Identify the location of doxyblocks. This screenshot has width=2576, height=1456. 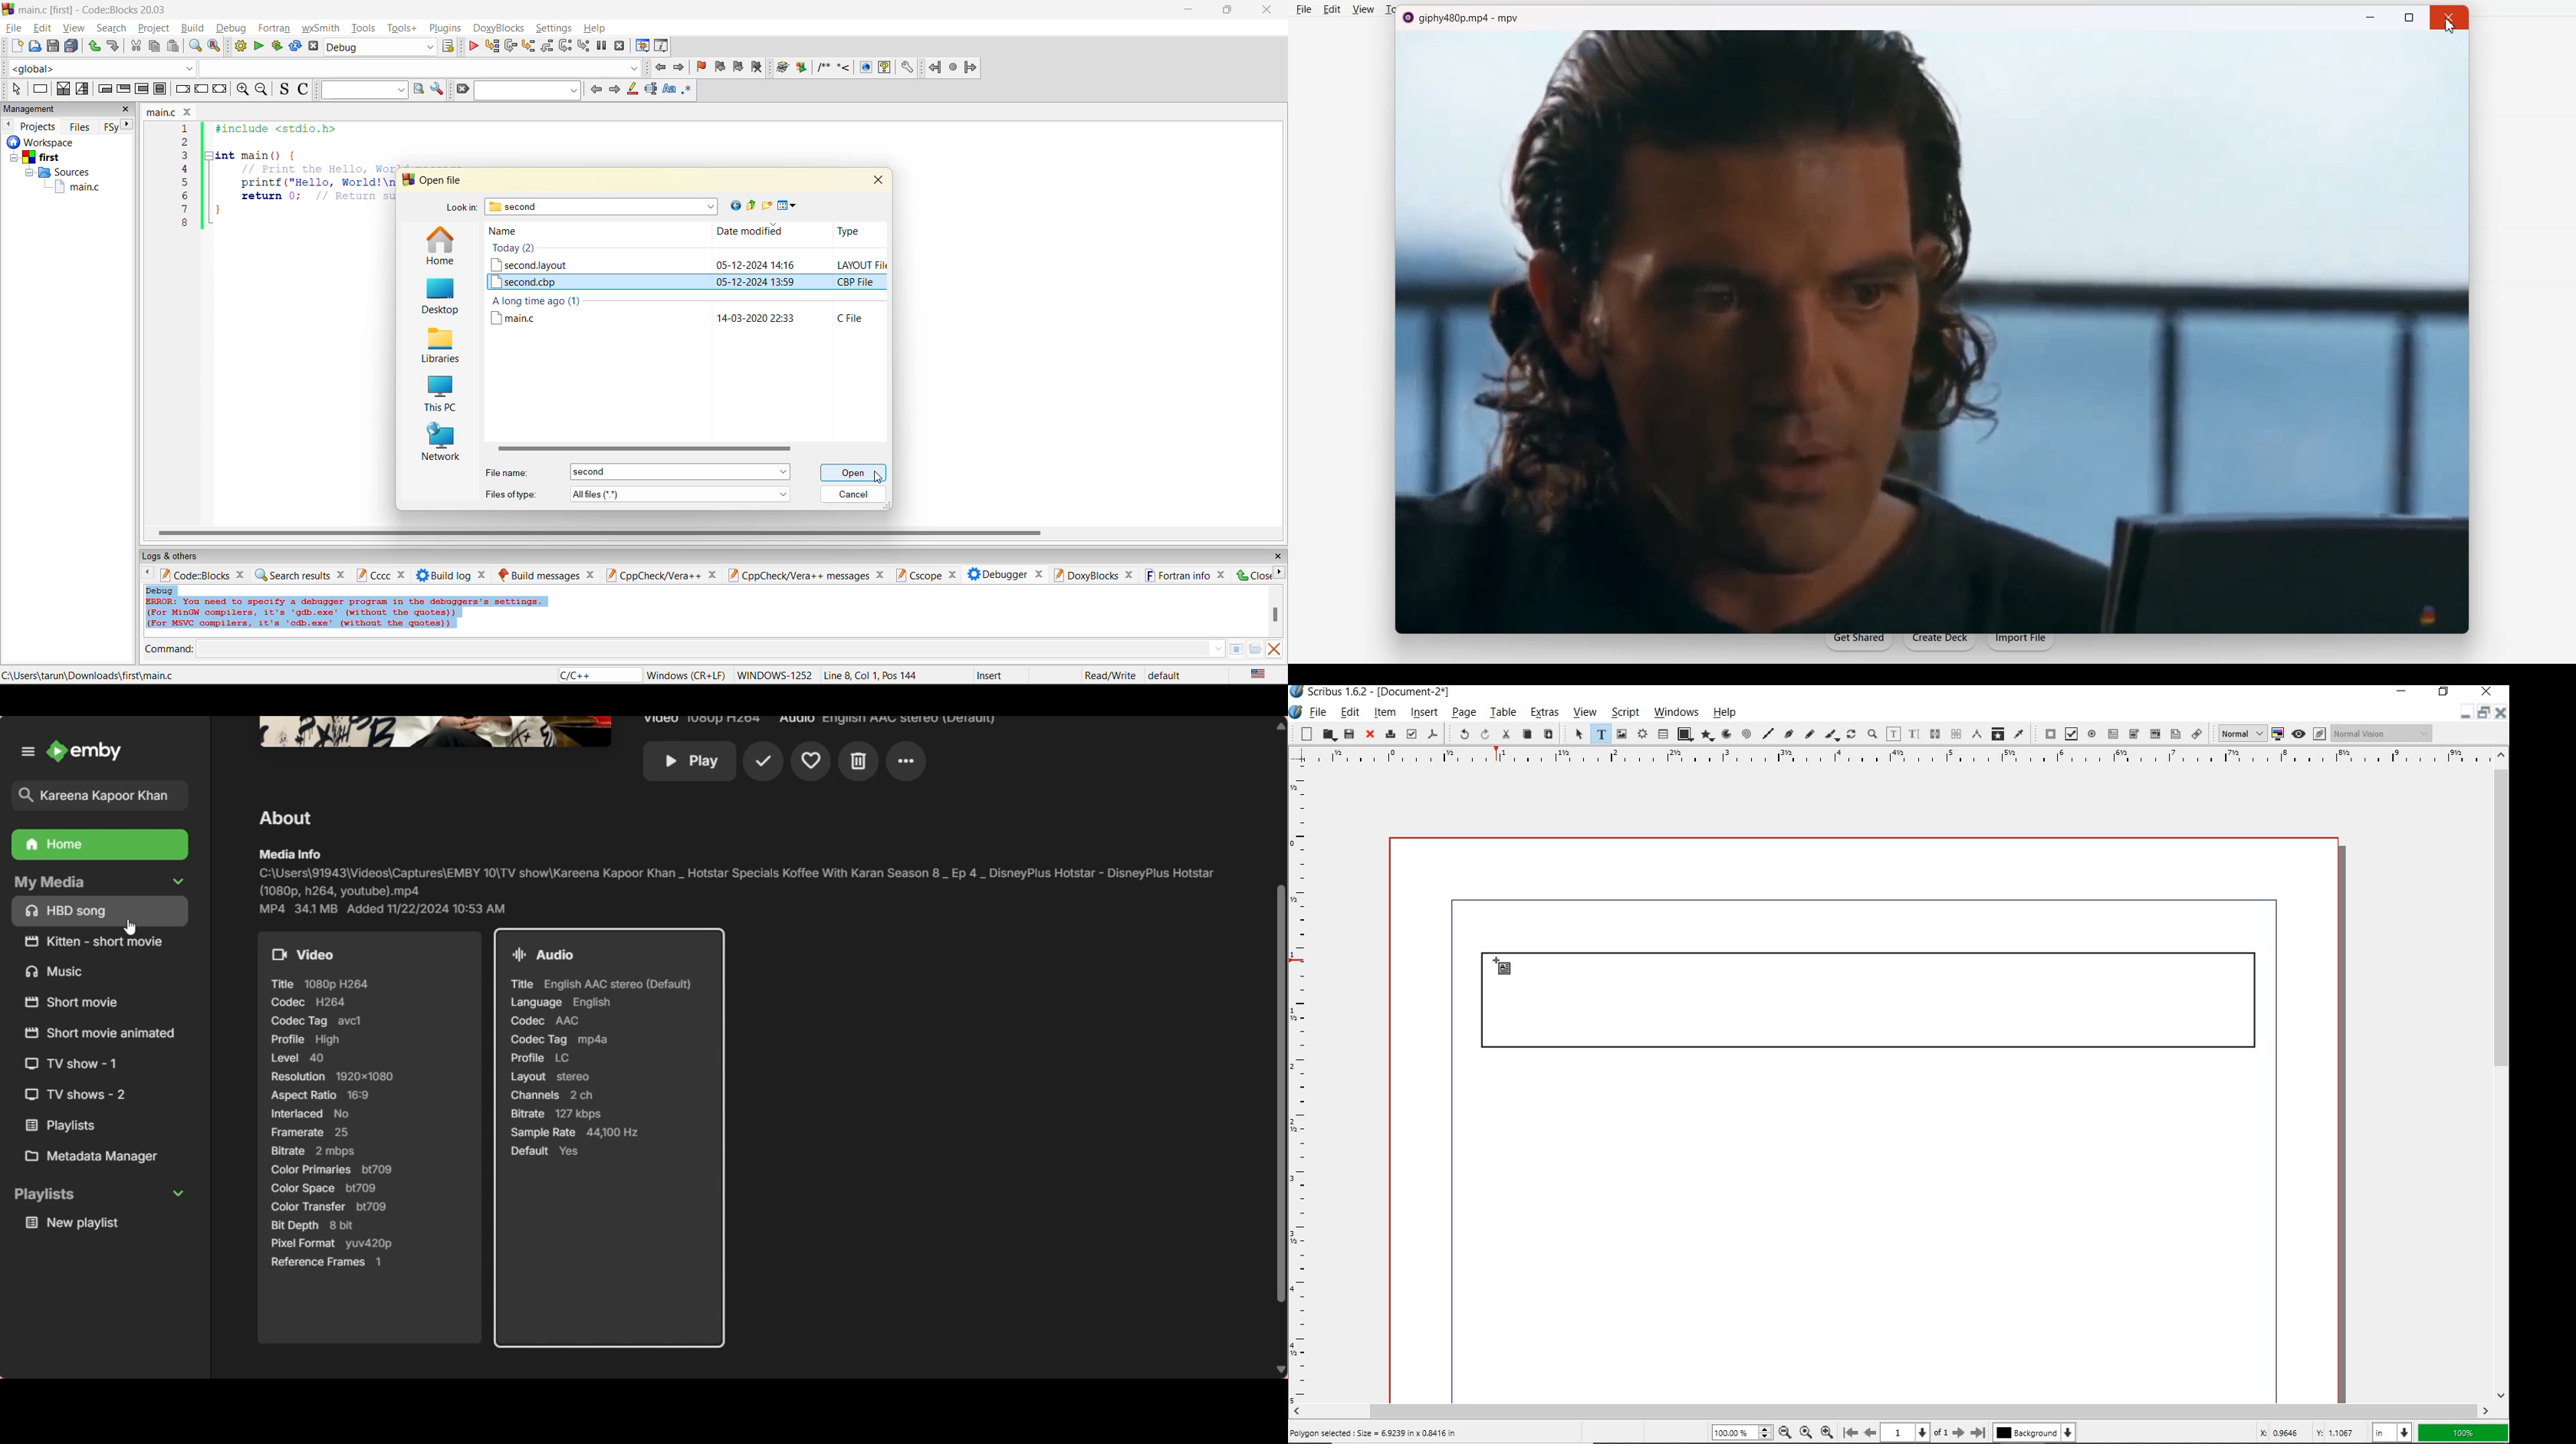
(1085, 575).